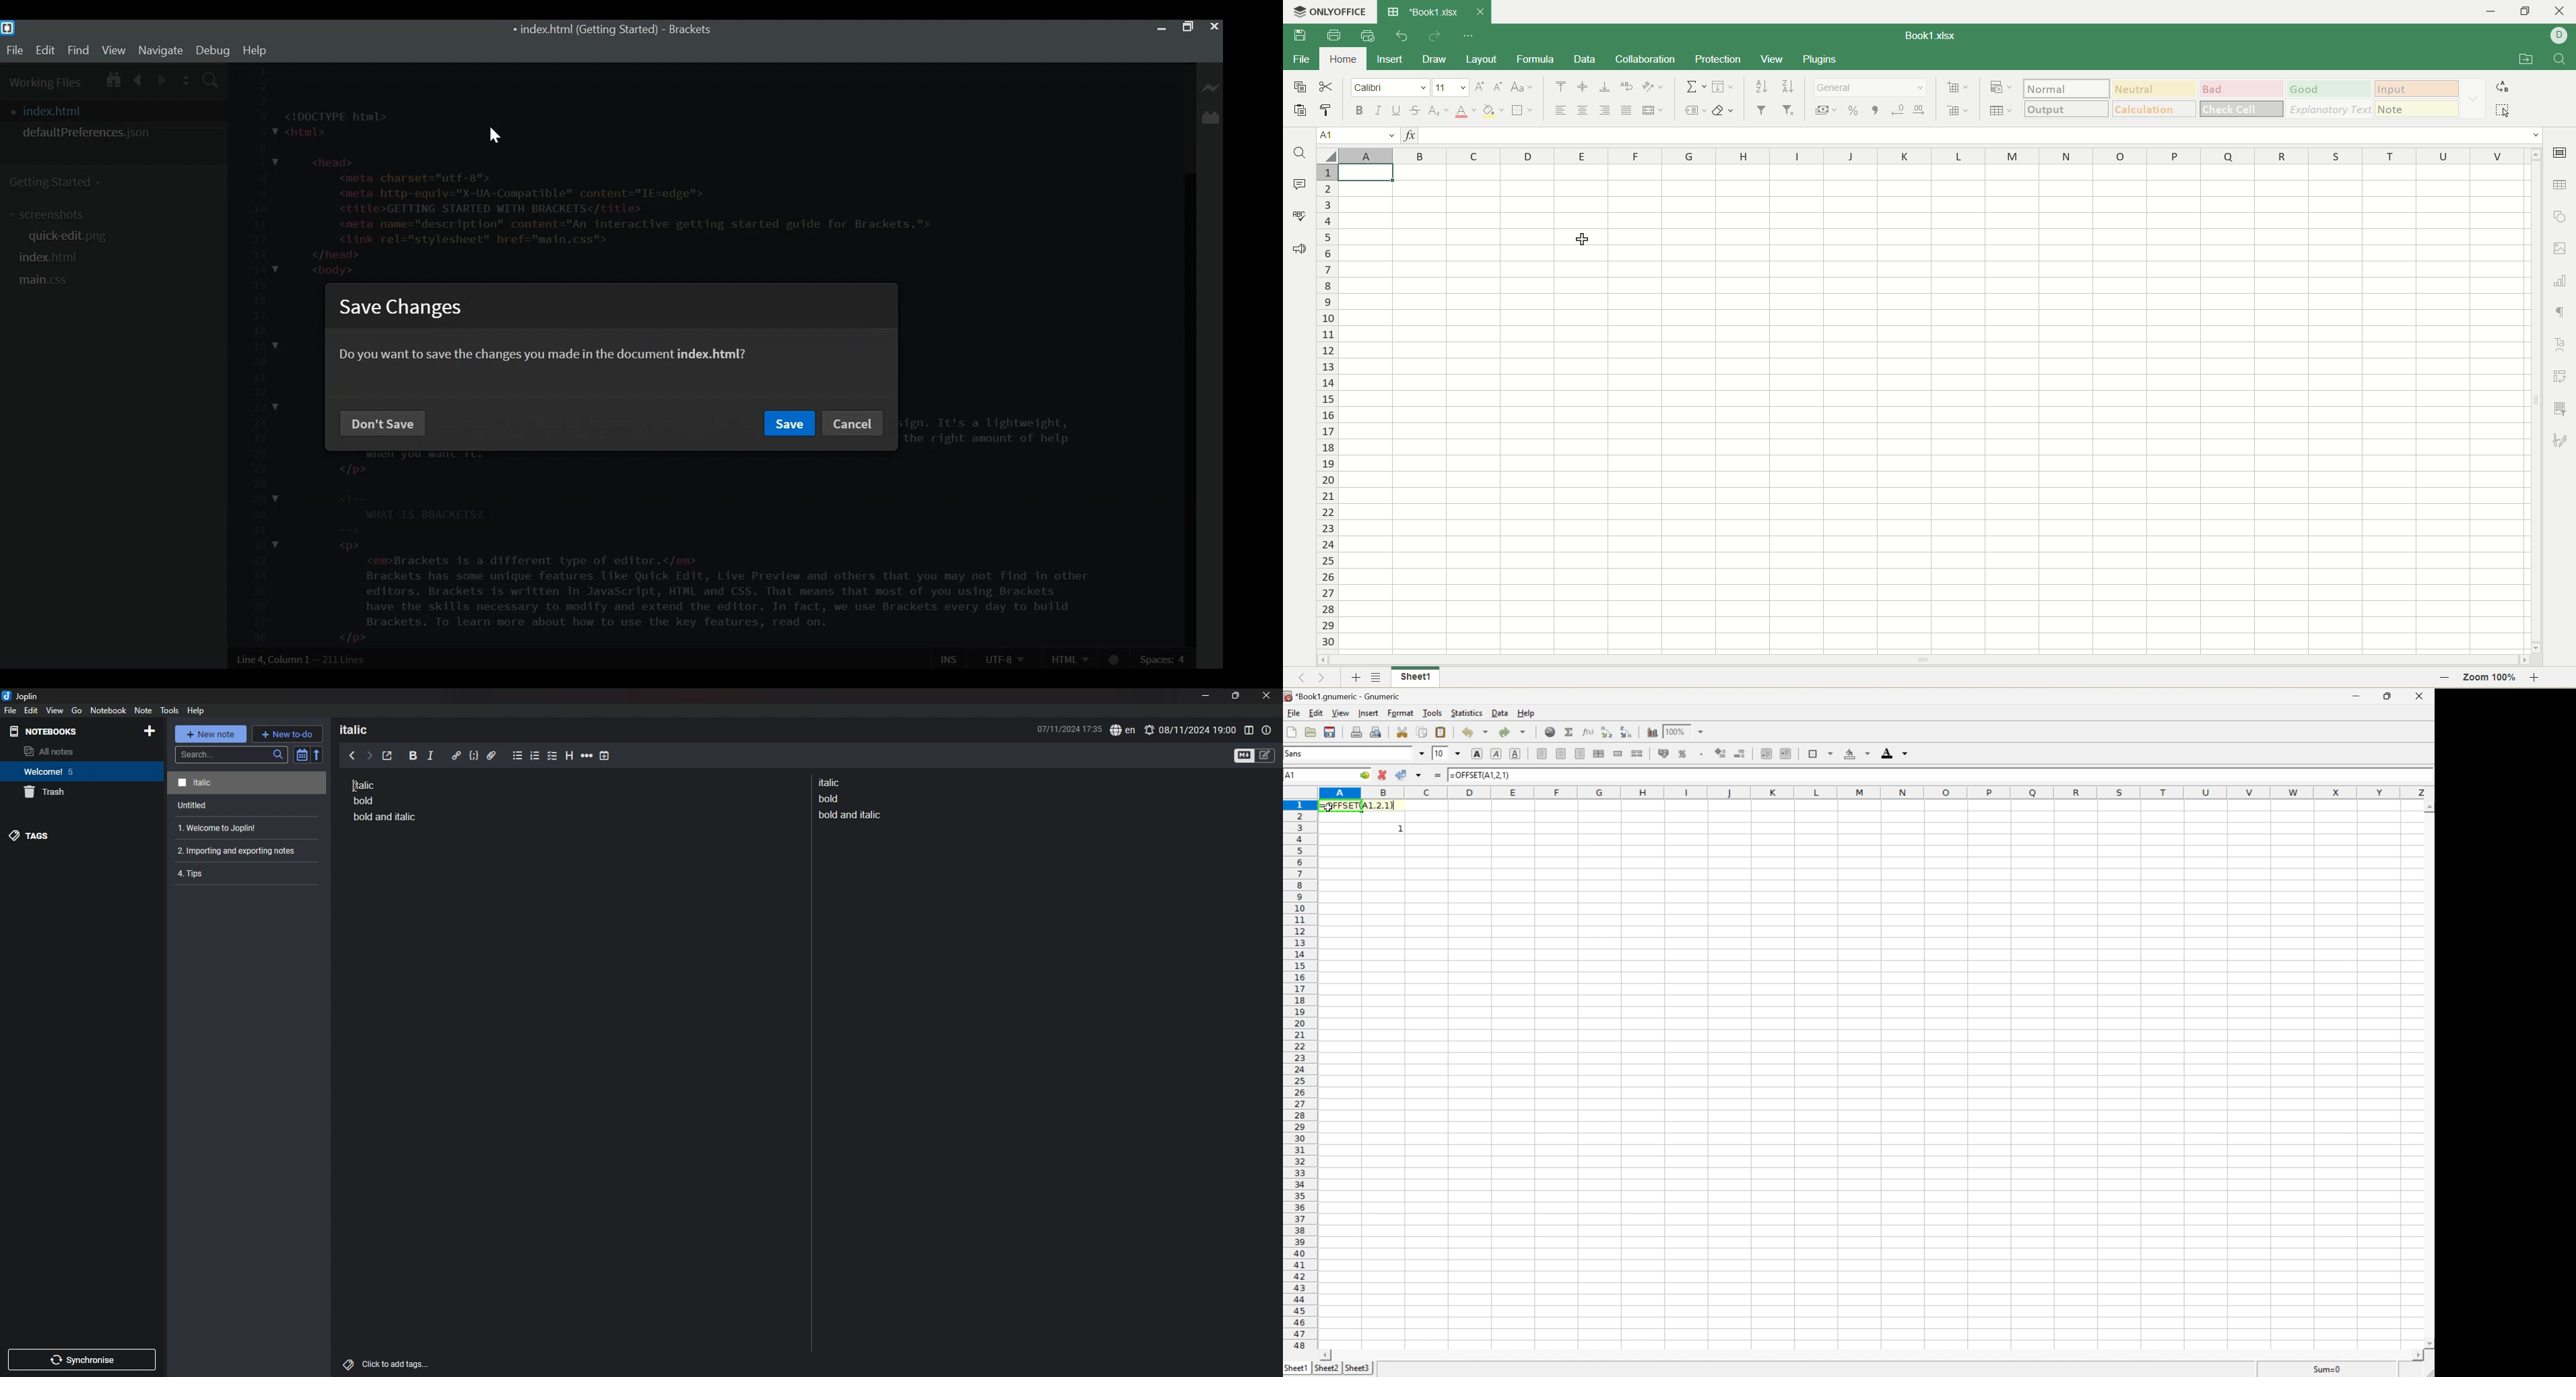 This screenshot has height=1400, width=2576. Describe the element at coordinates (2539, 678) in the screenshot. I see `zoom in` at that location.